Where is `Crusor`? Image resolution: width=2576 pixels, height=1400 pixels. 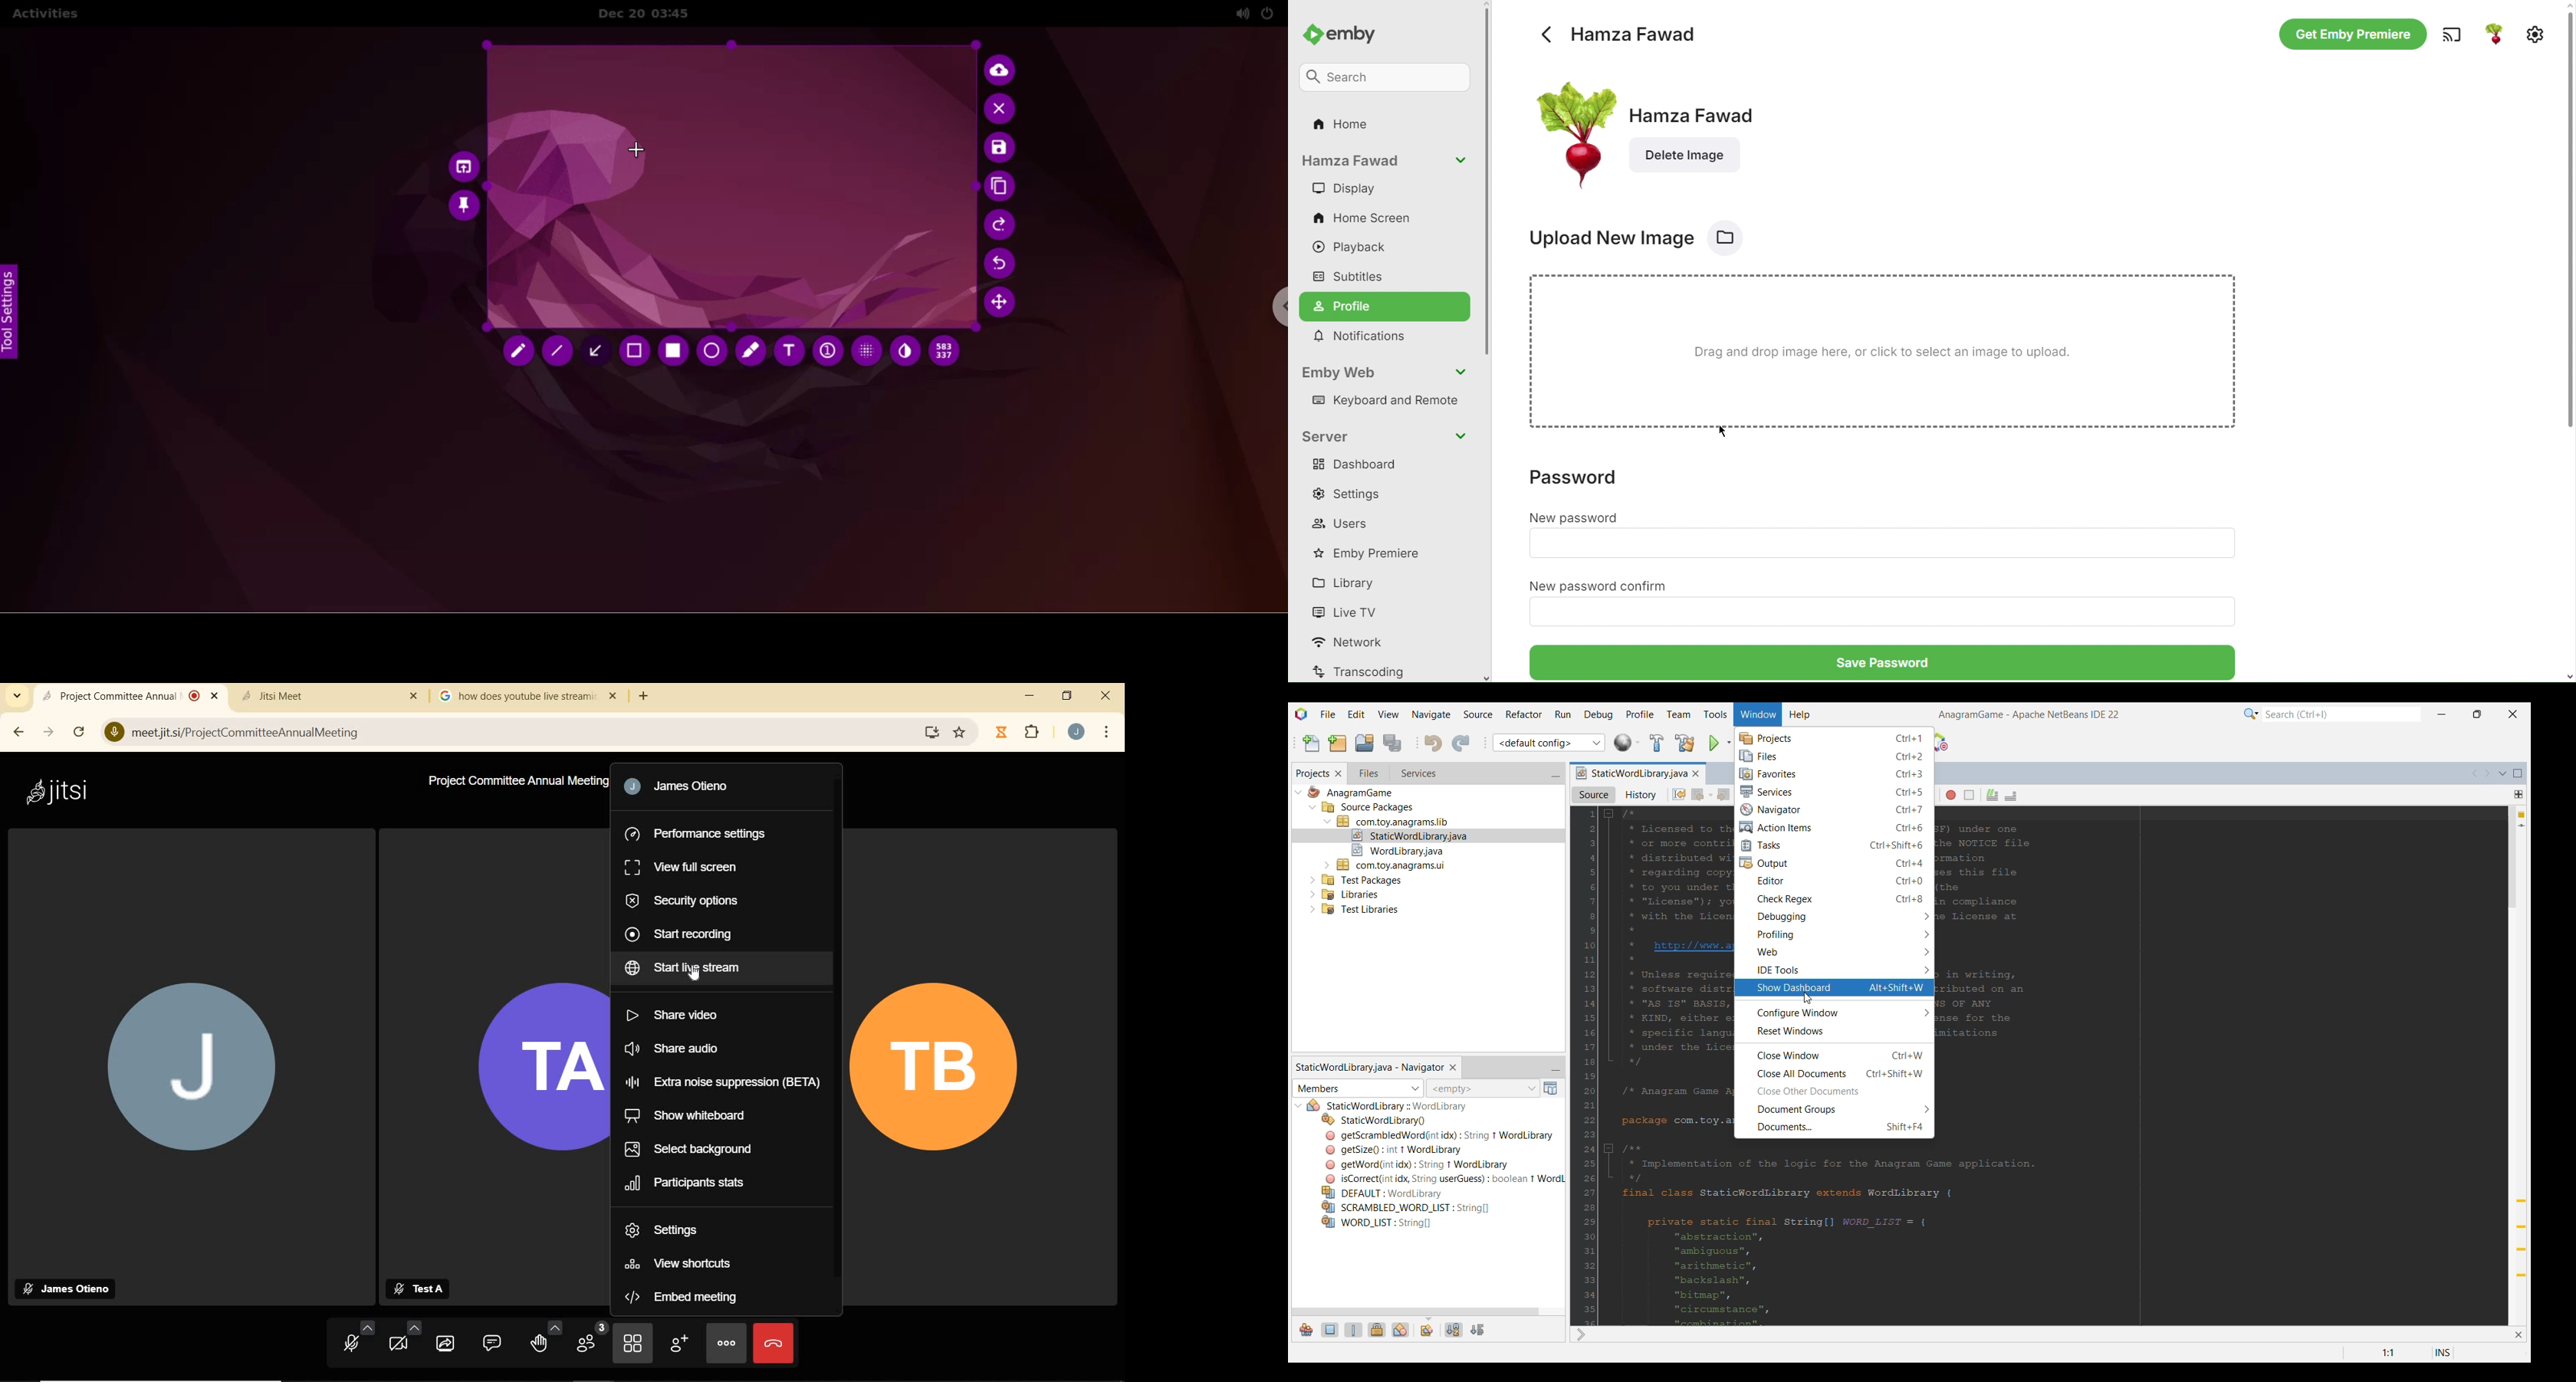 Crusor is located at coordinates (697, 975).